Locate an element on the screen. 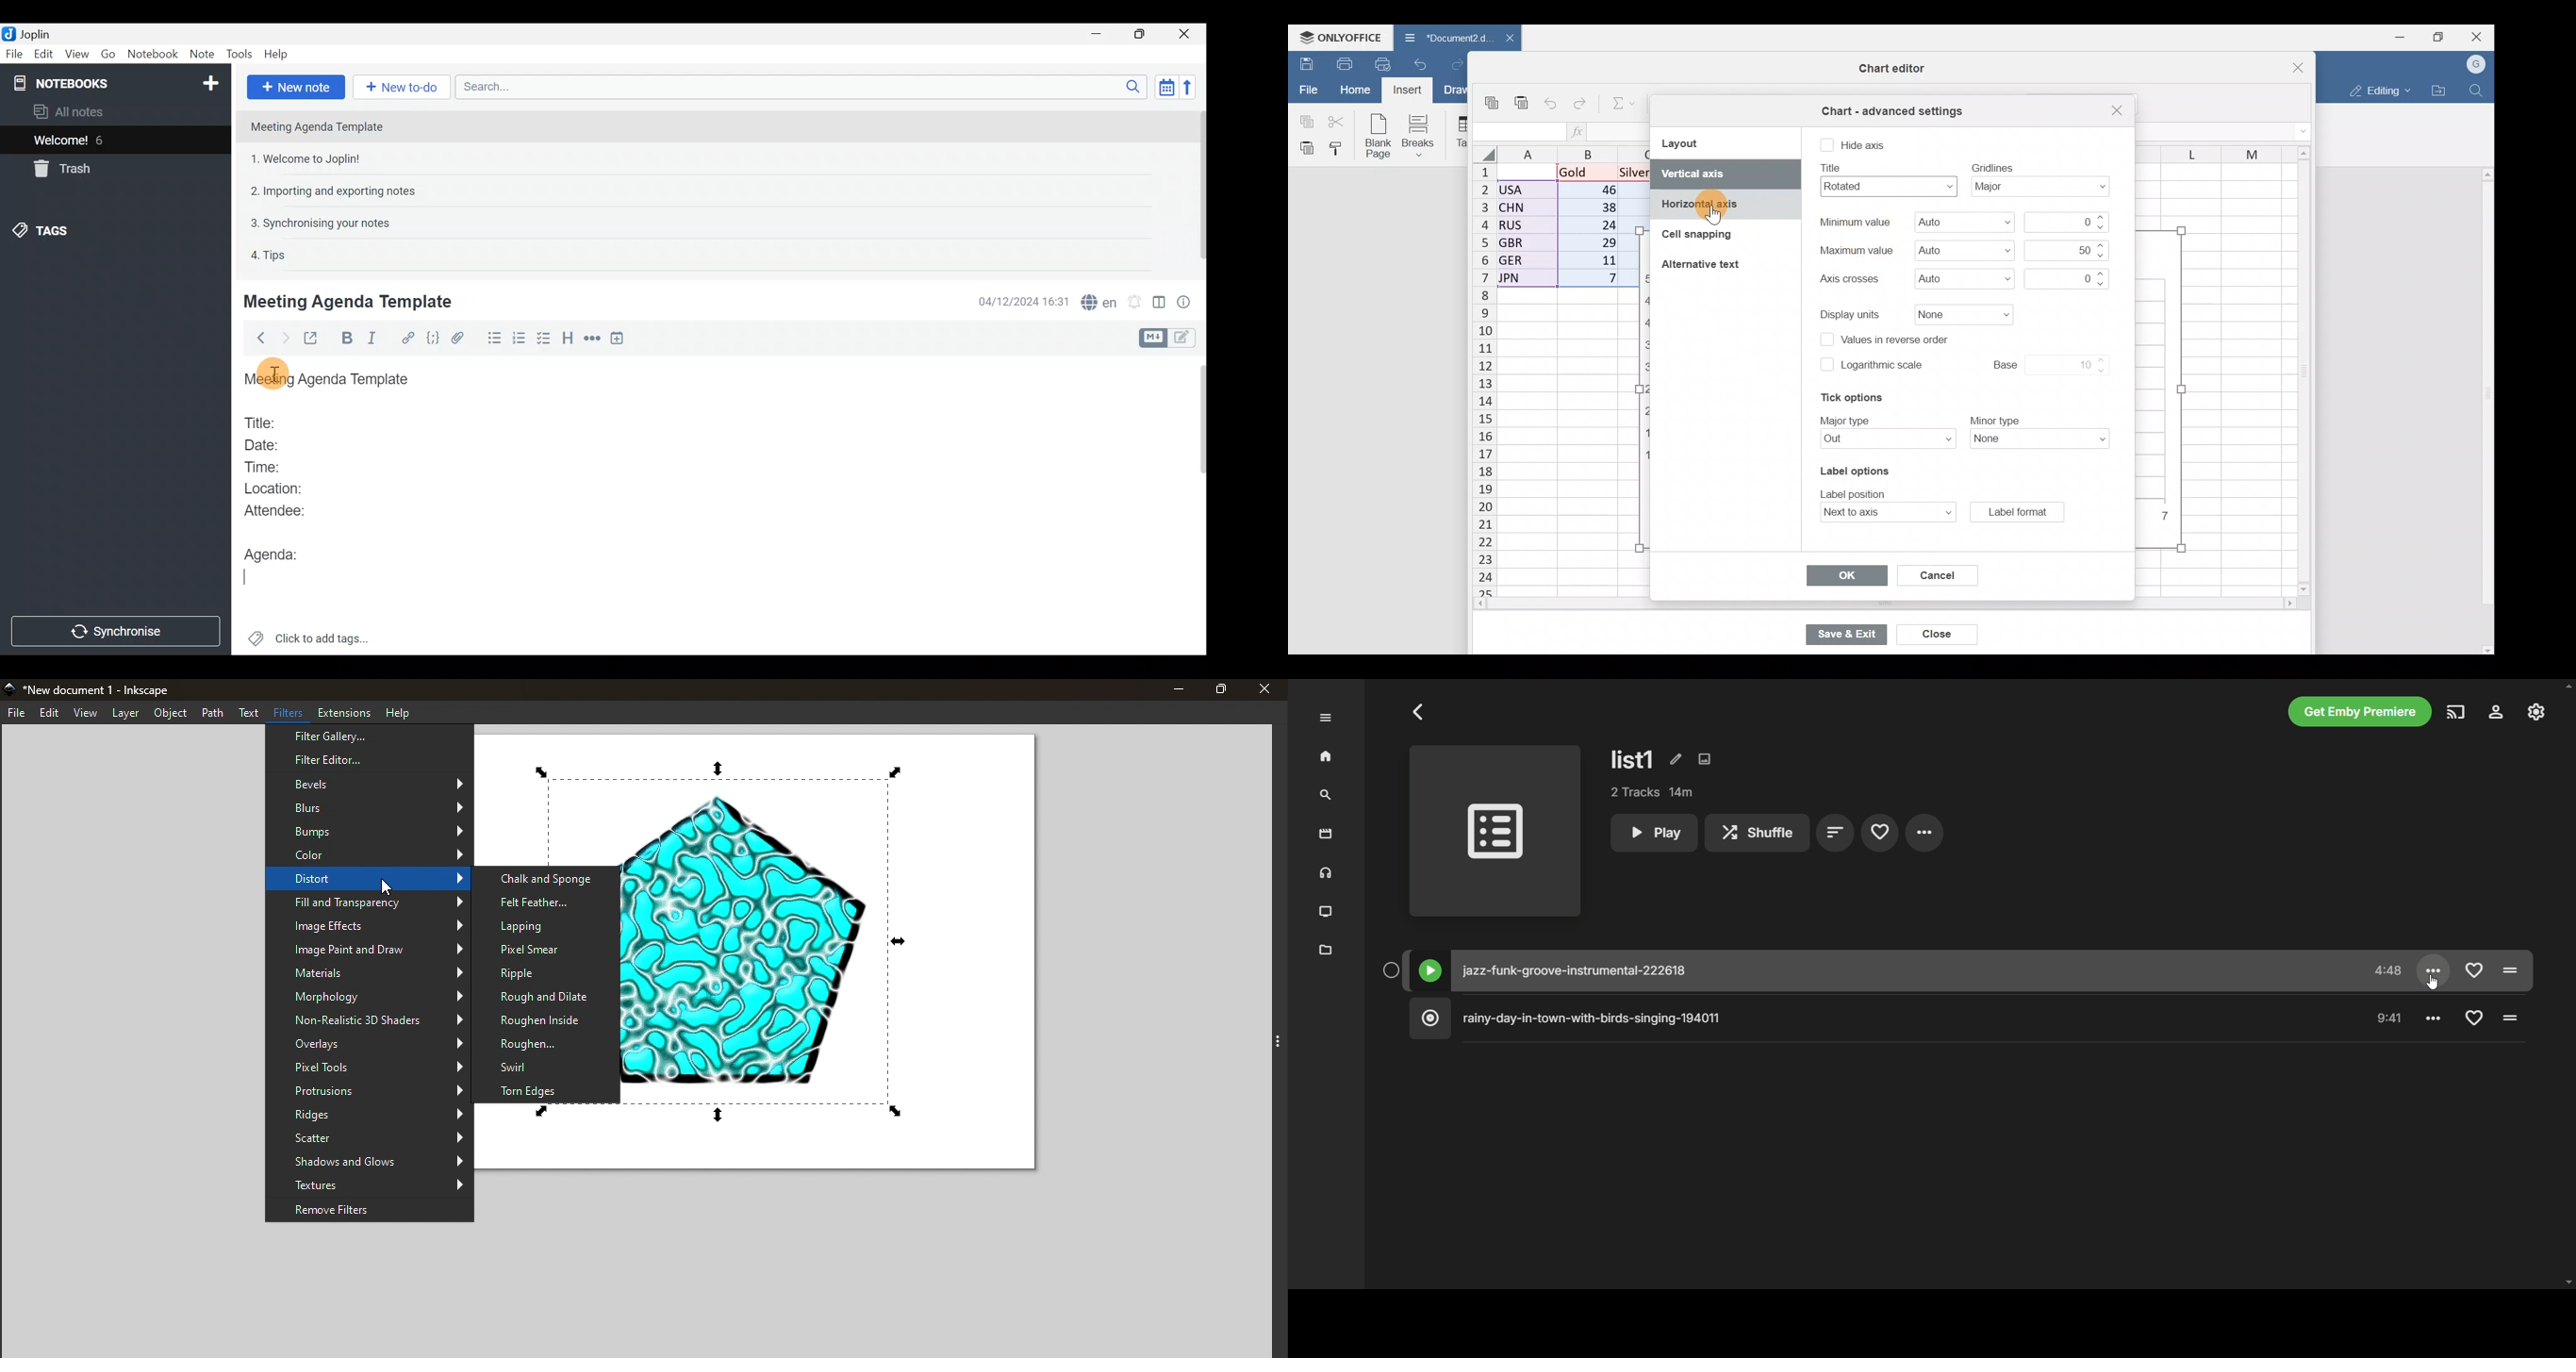 Image resolution: width=2576 pixels, height=1372 pixels. New note is located at coordinates (296, 87).